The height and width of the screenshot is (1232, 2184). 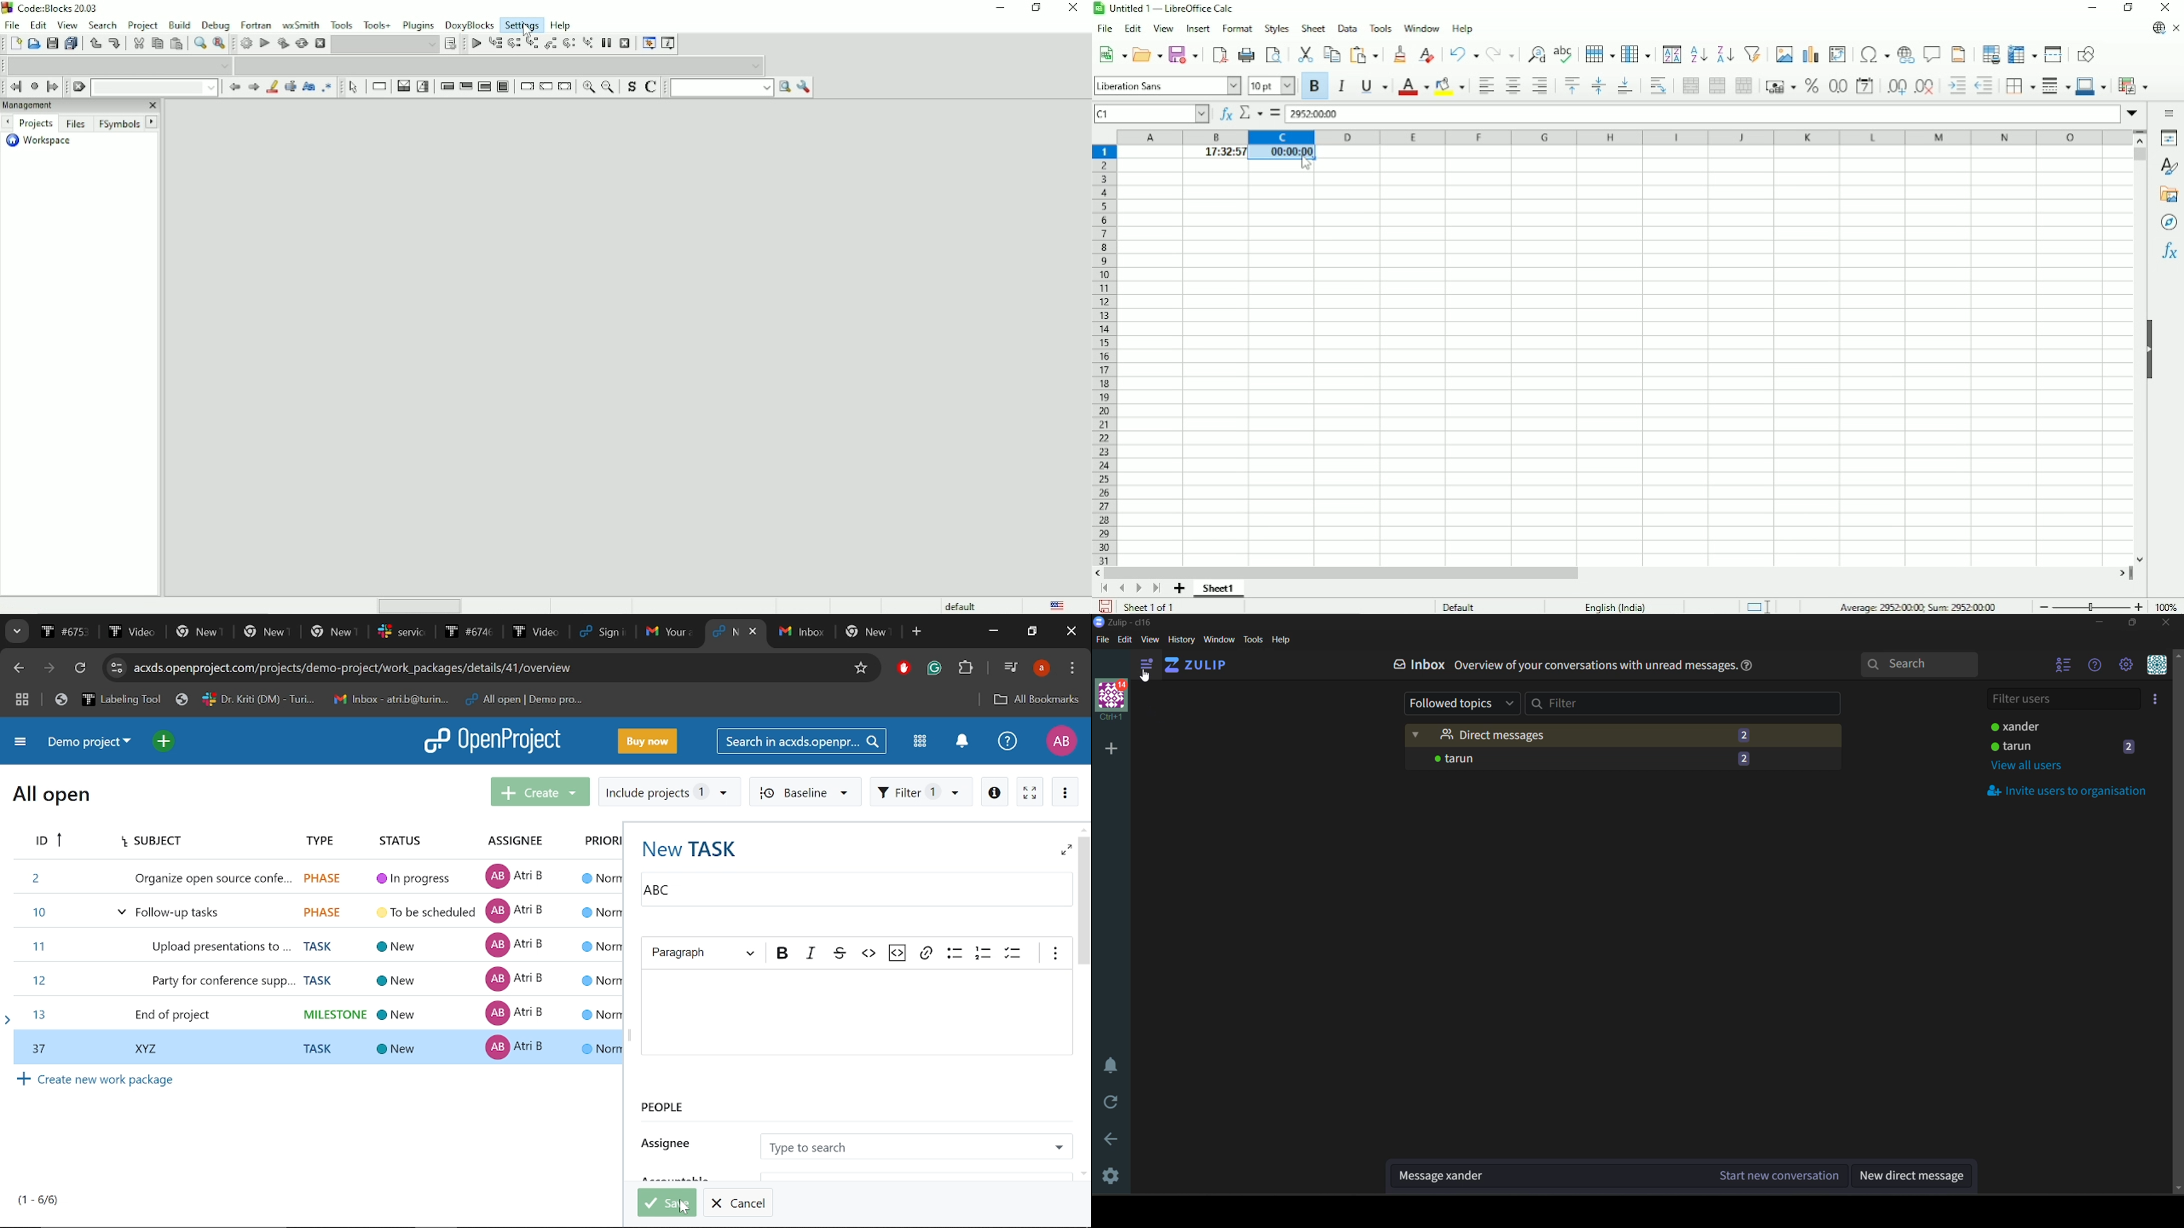 I want to click on Show ,ore items, so click(x=1057, y=954).